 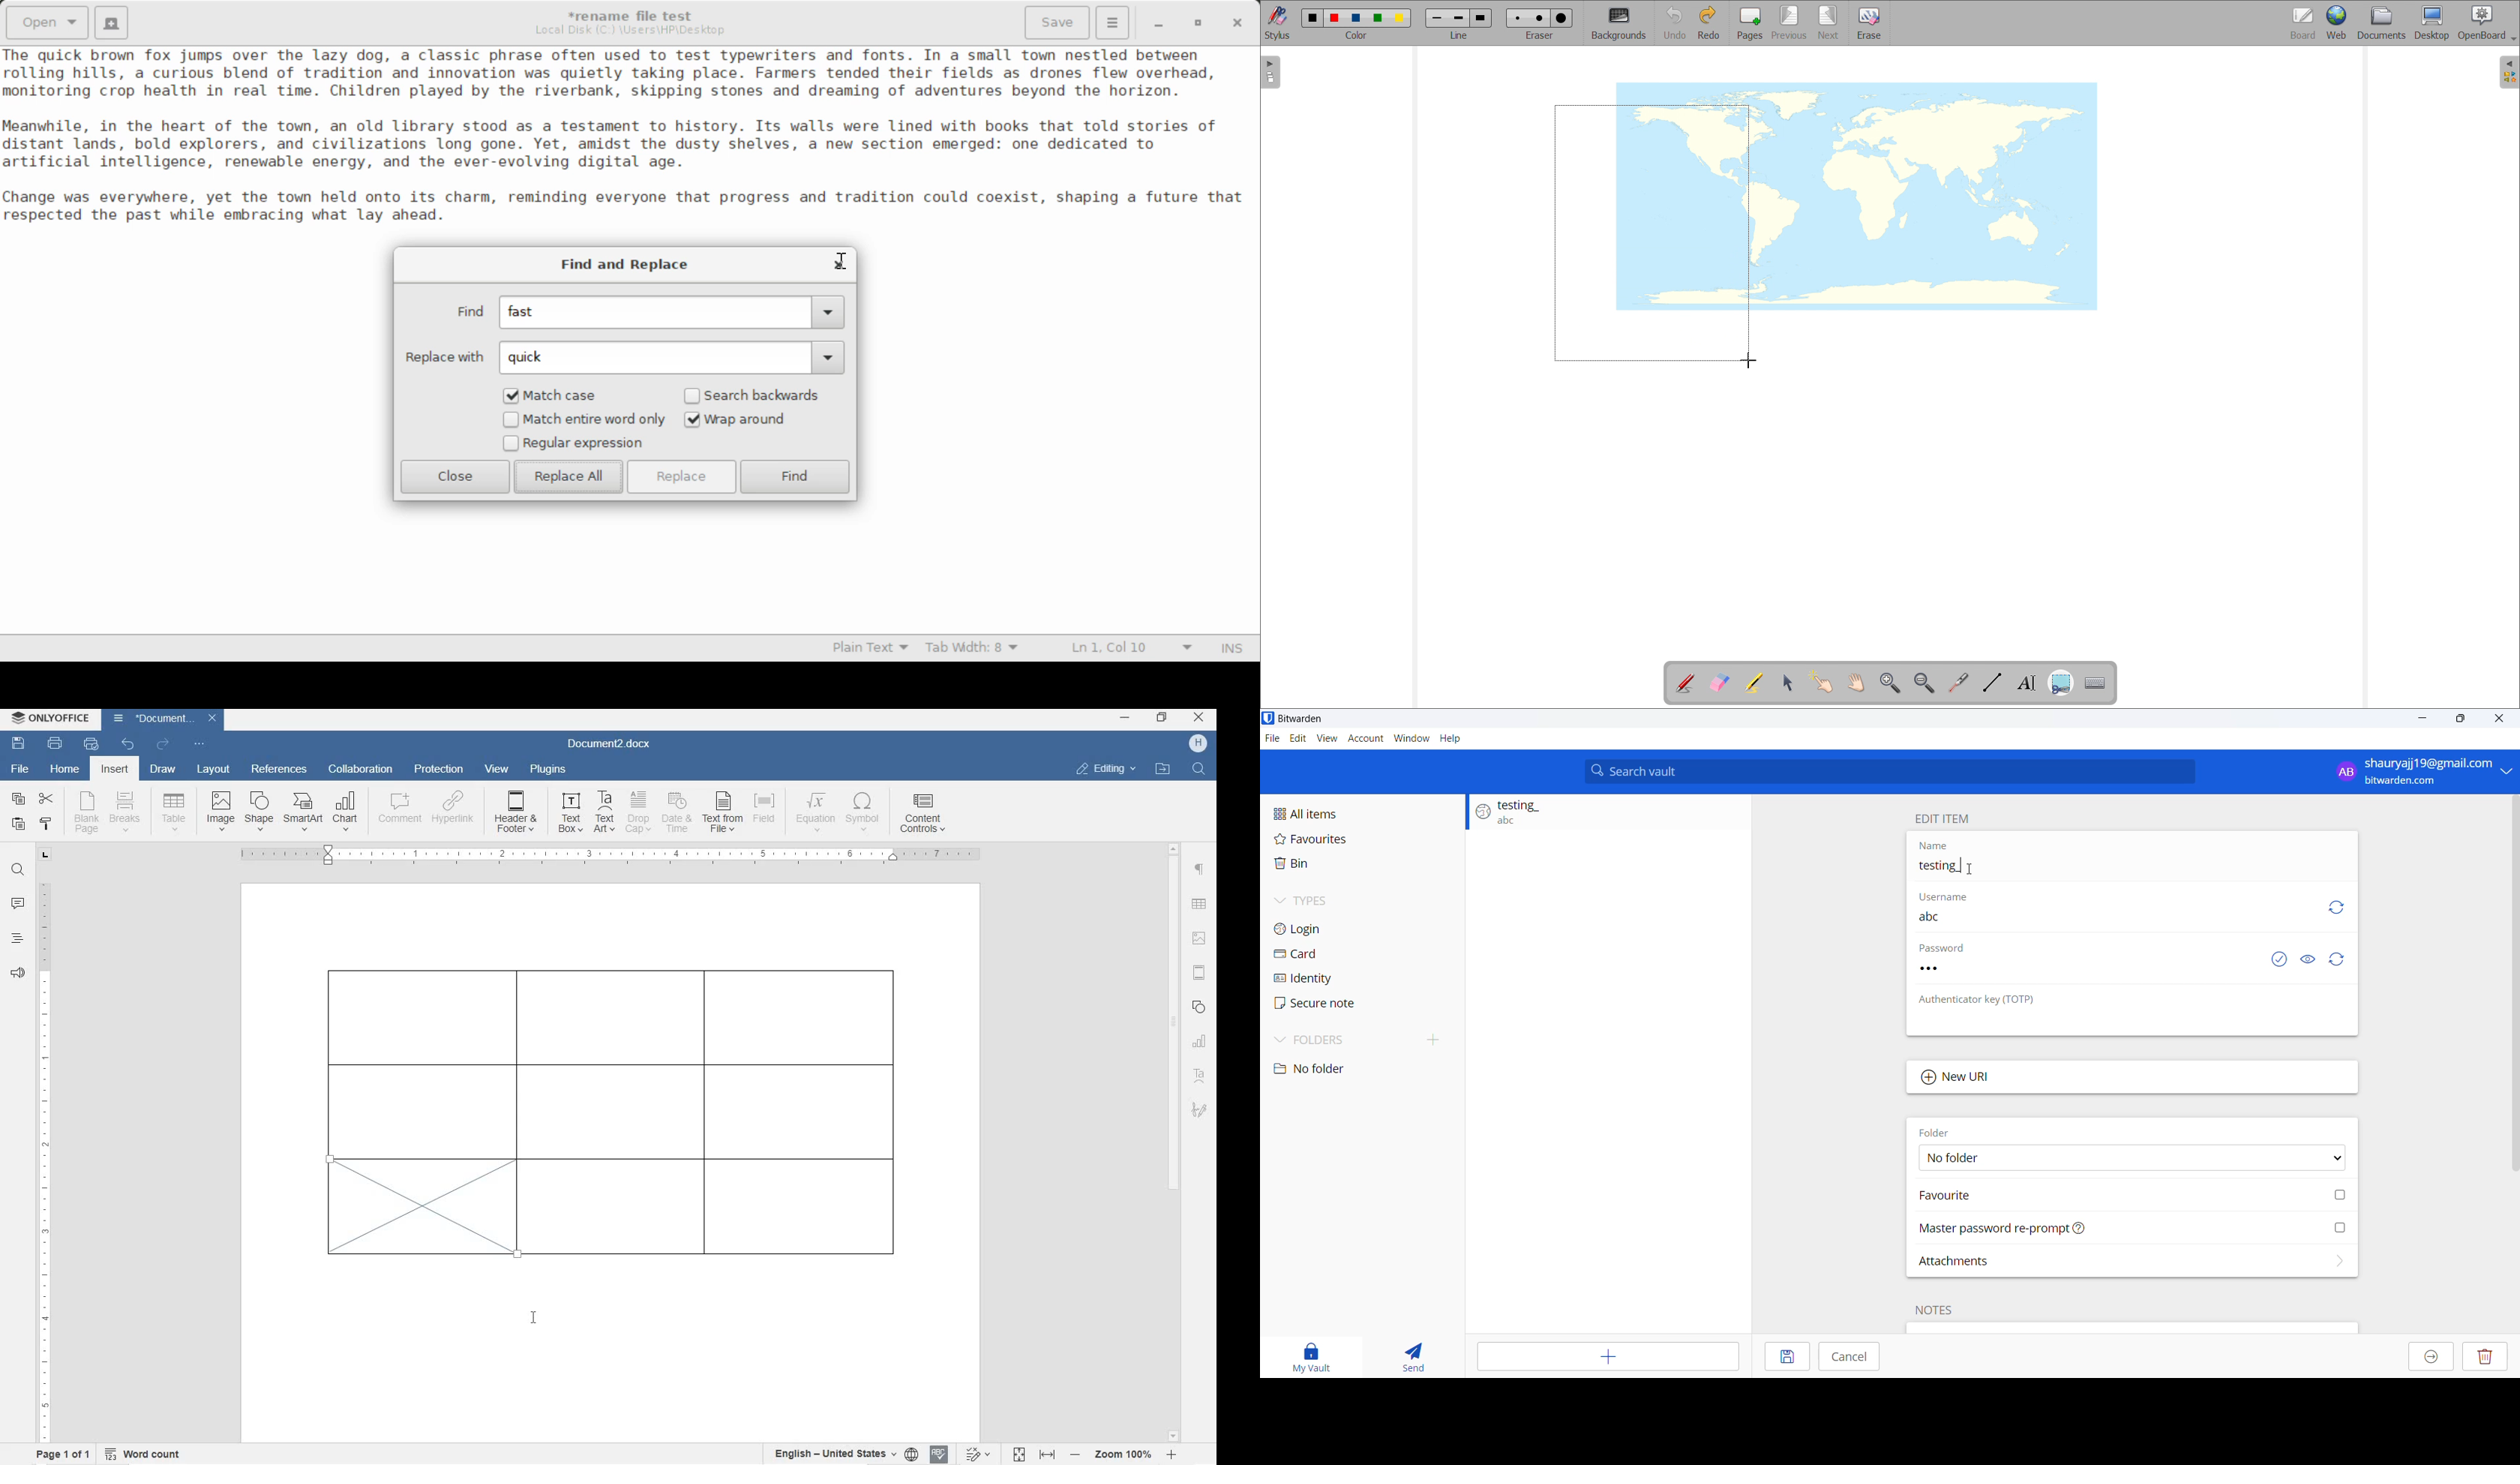 I want to click on minimize, so click(x=2420, y=723).